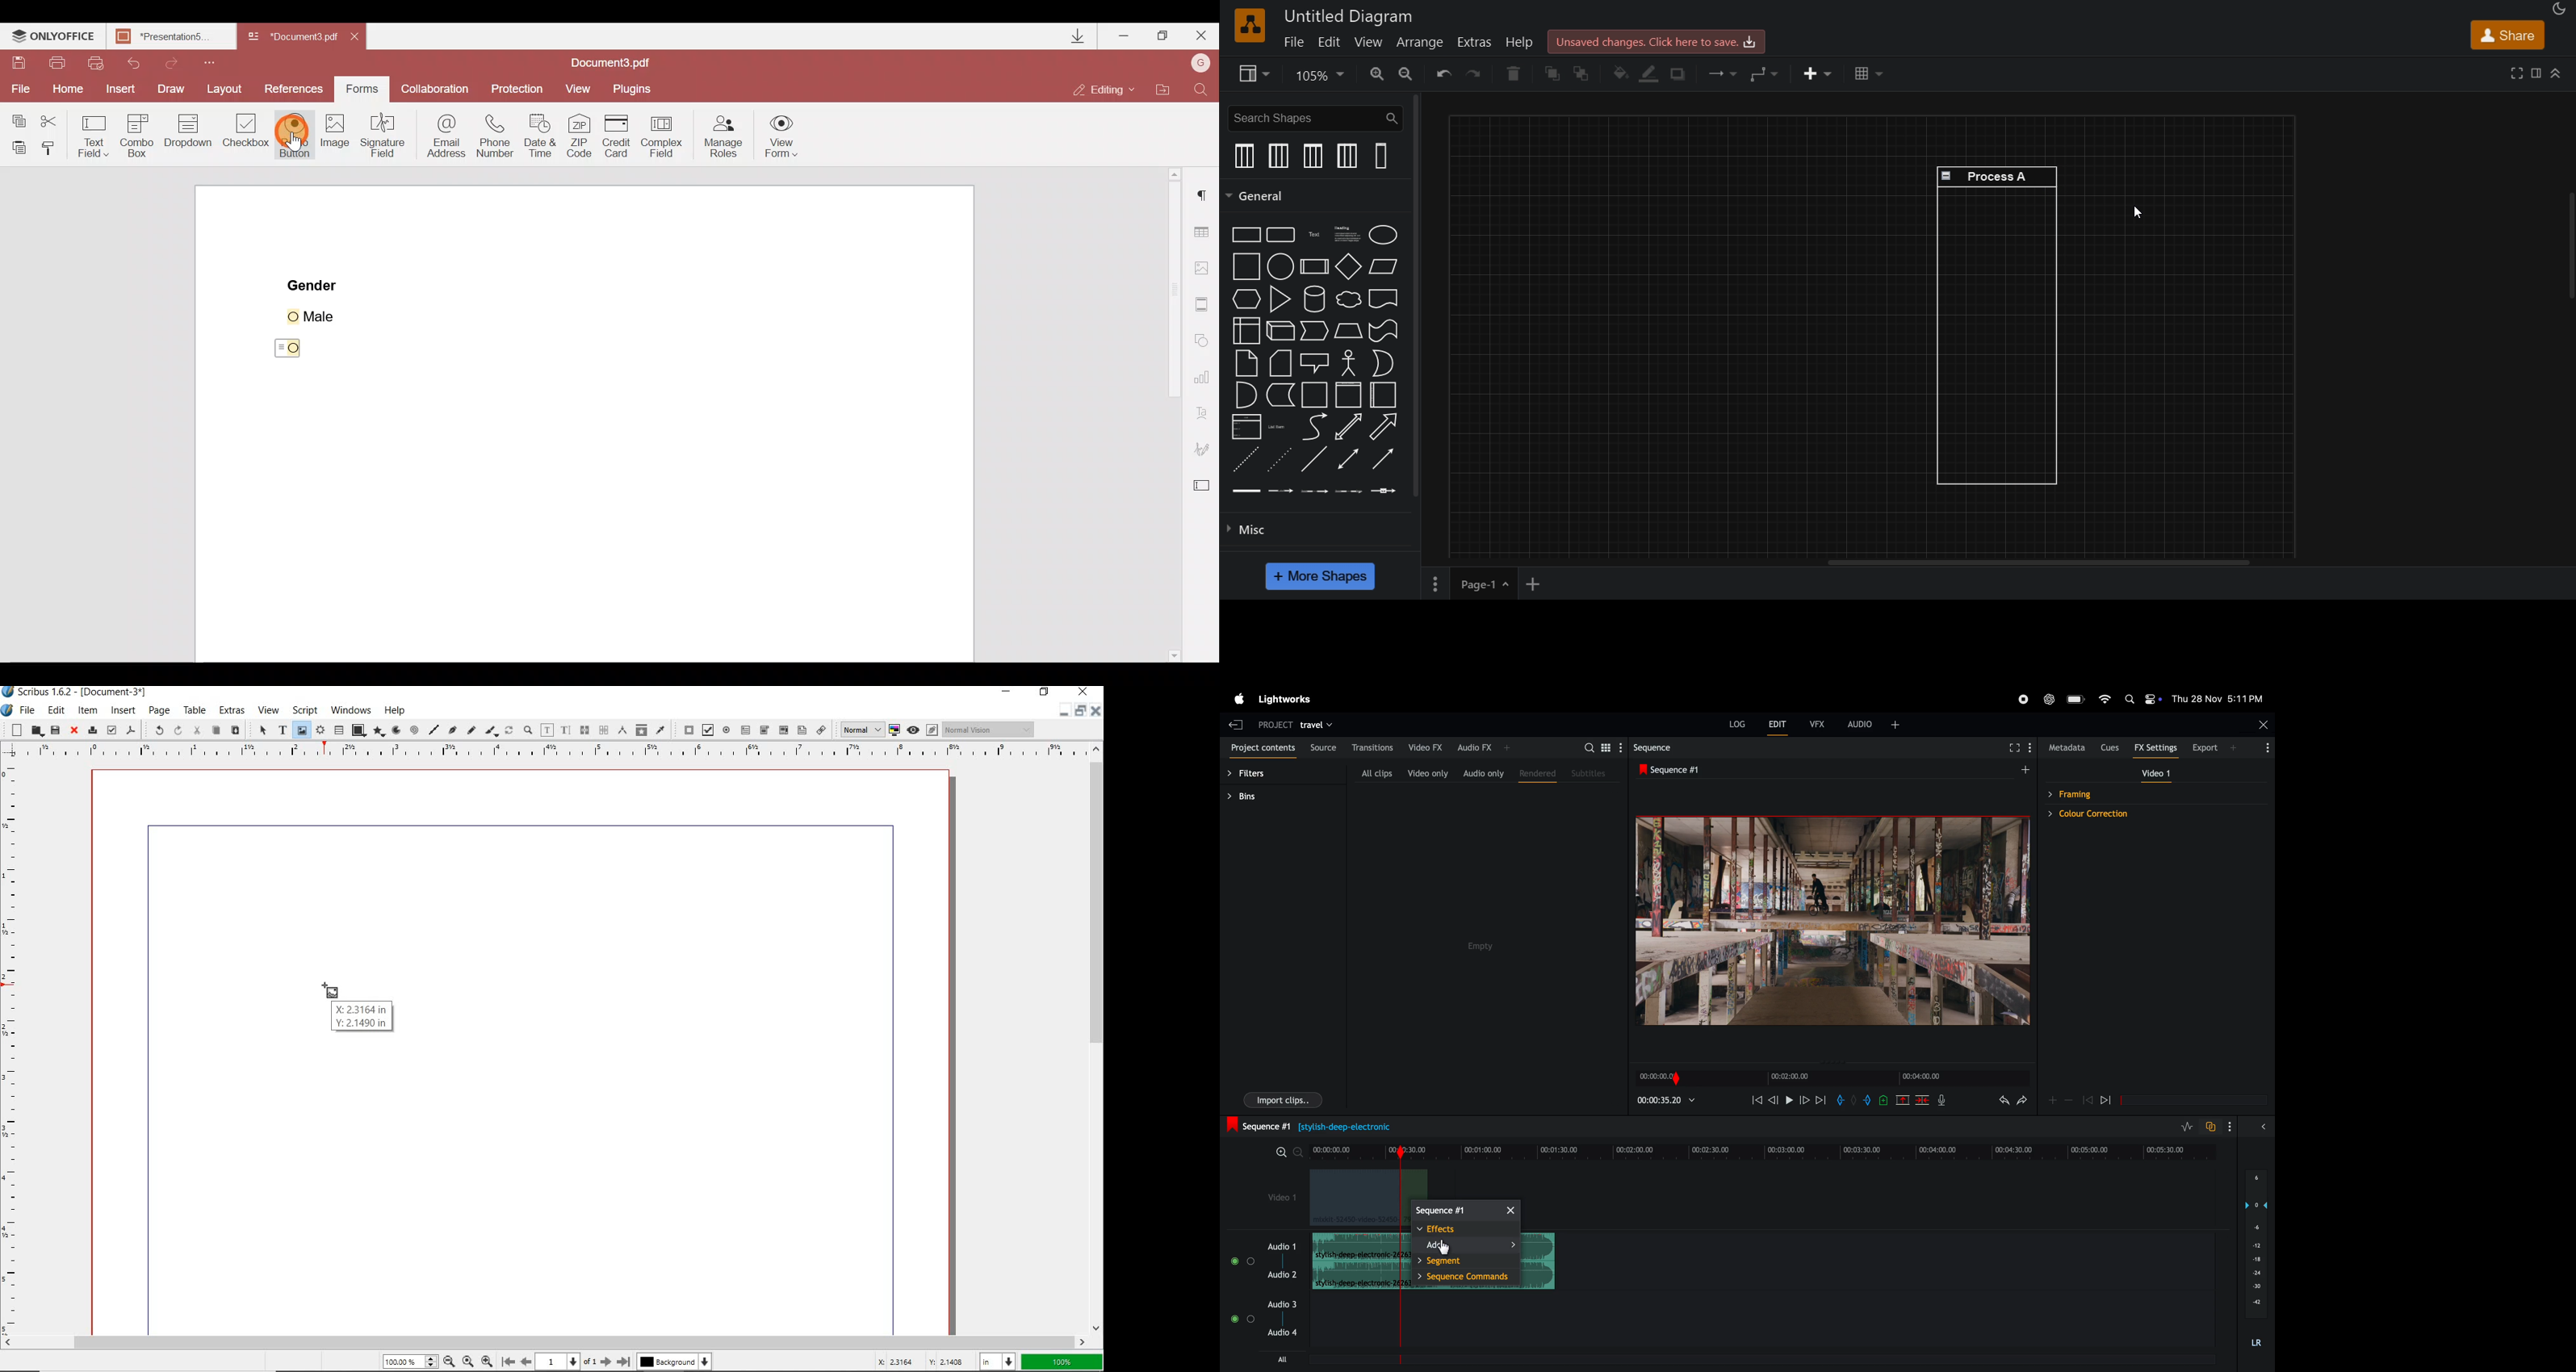  I want to click on ZIP code, so click(579, 136).